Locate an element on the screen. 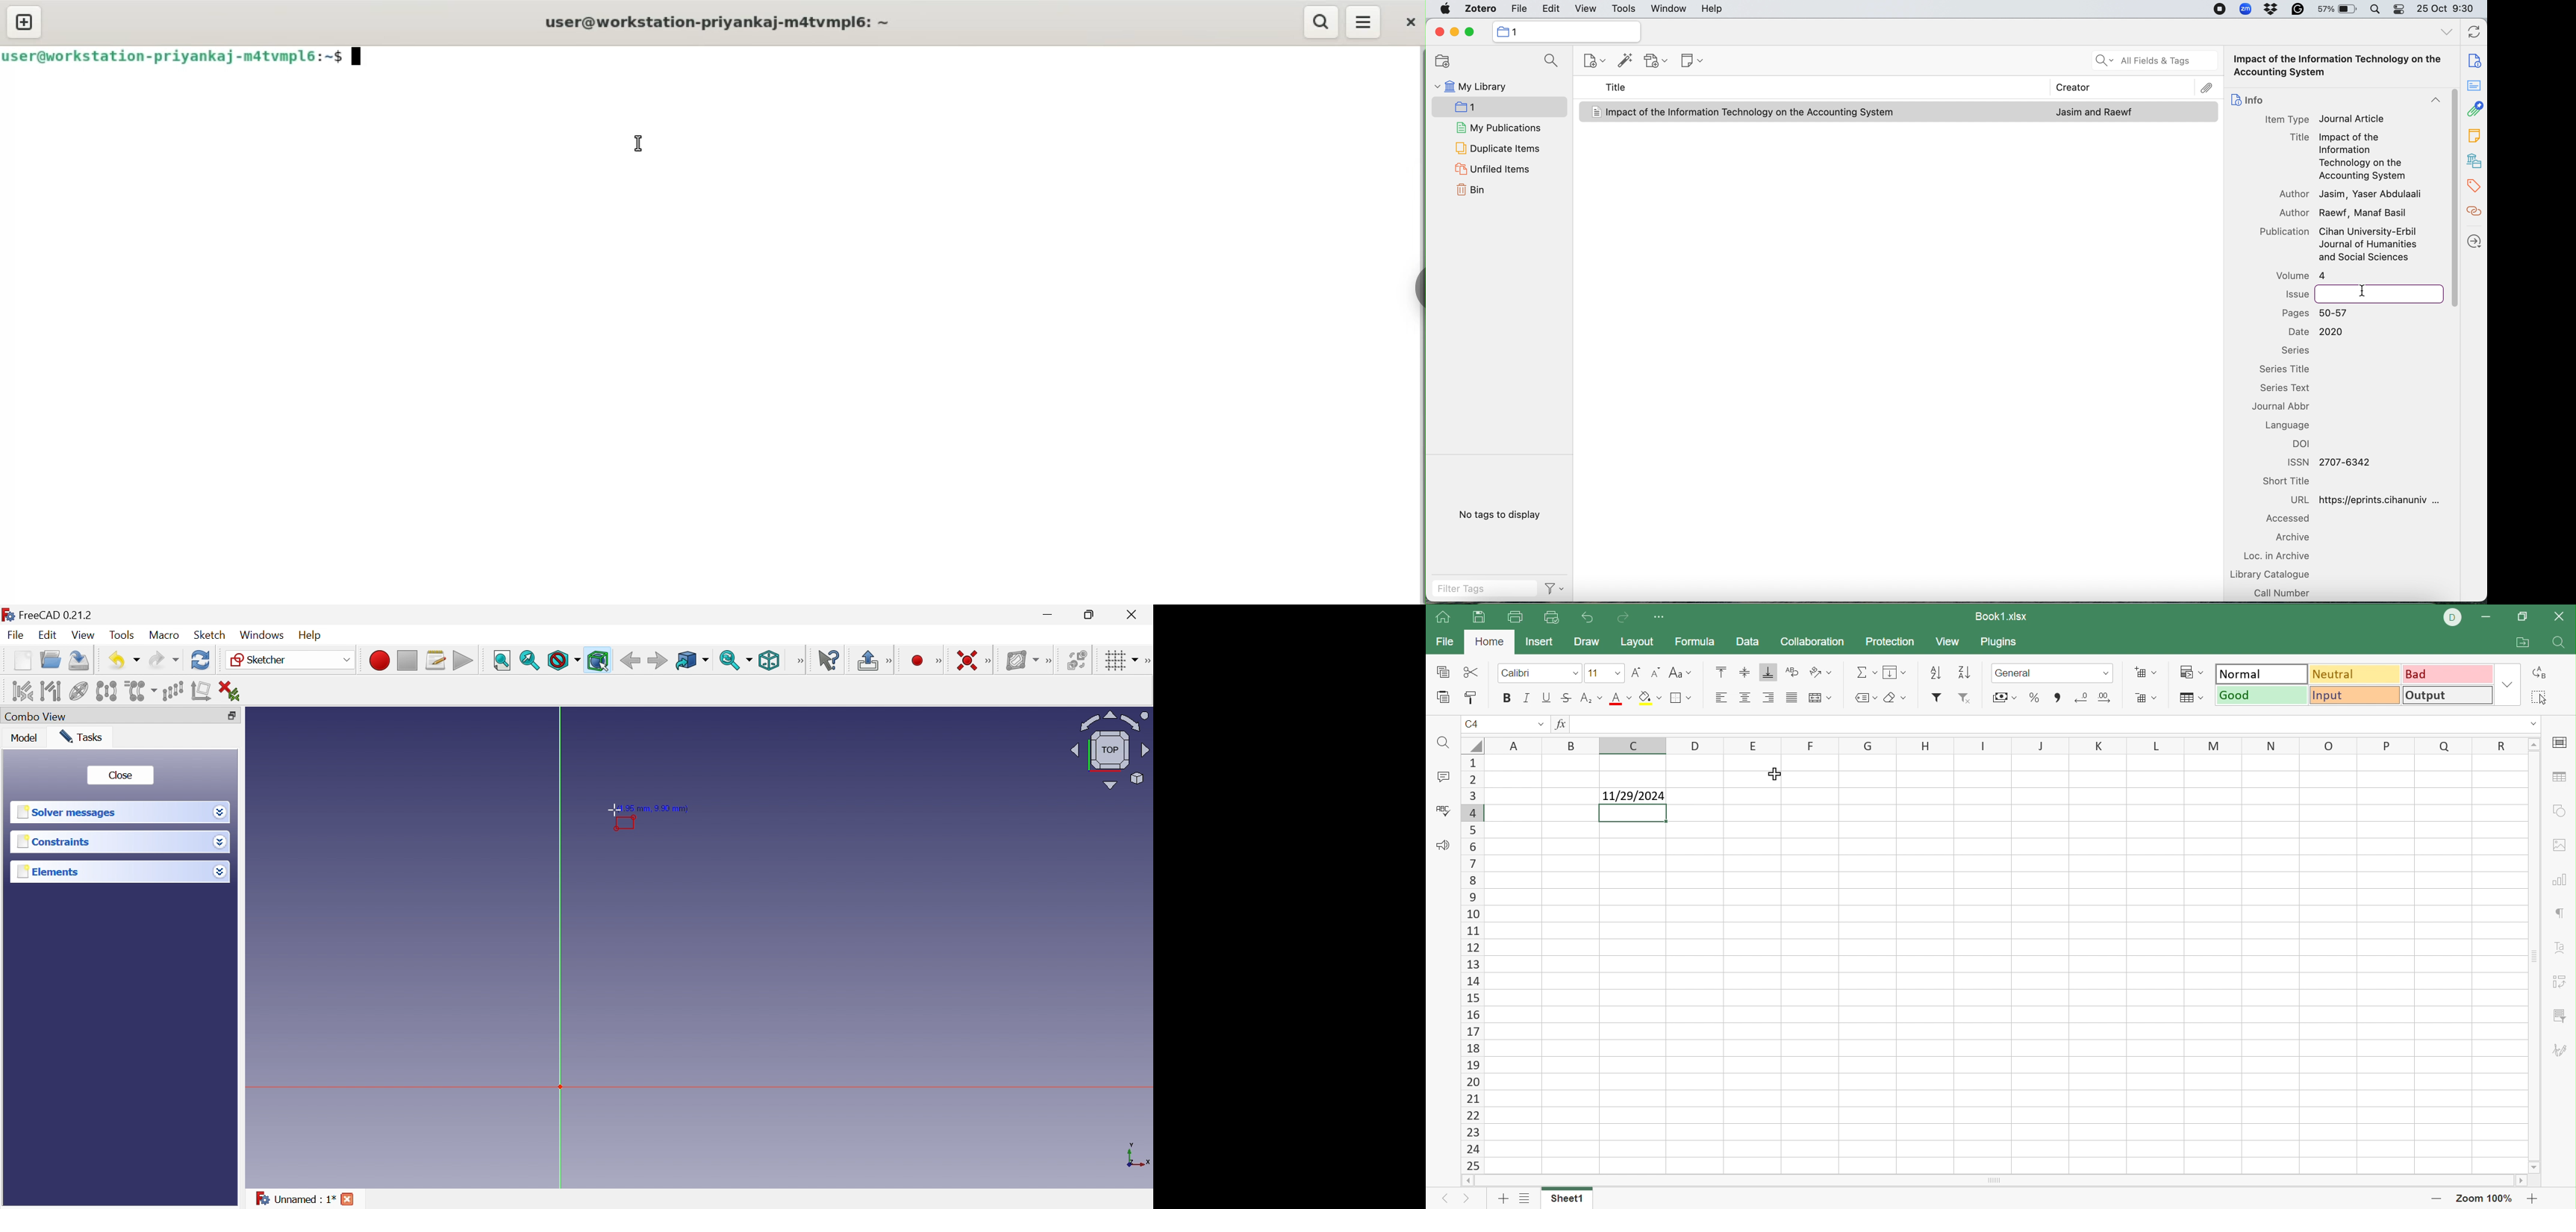 The height and width of the screenshot is (1232, 2576). series title is located at coordinates (2290, 370).